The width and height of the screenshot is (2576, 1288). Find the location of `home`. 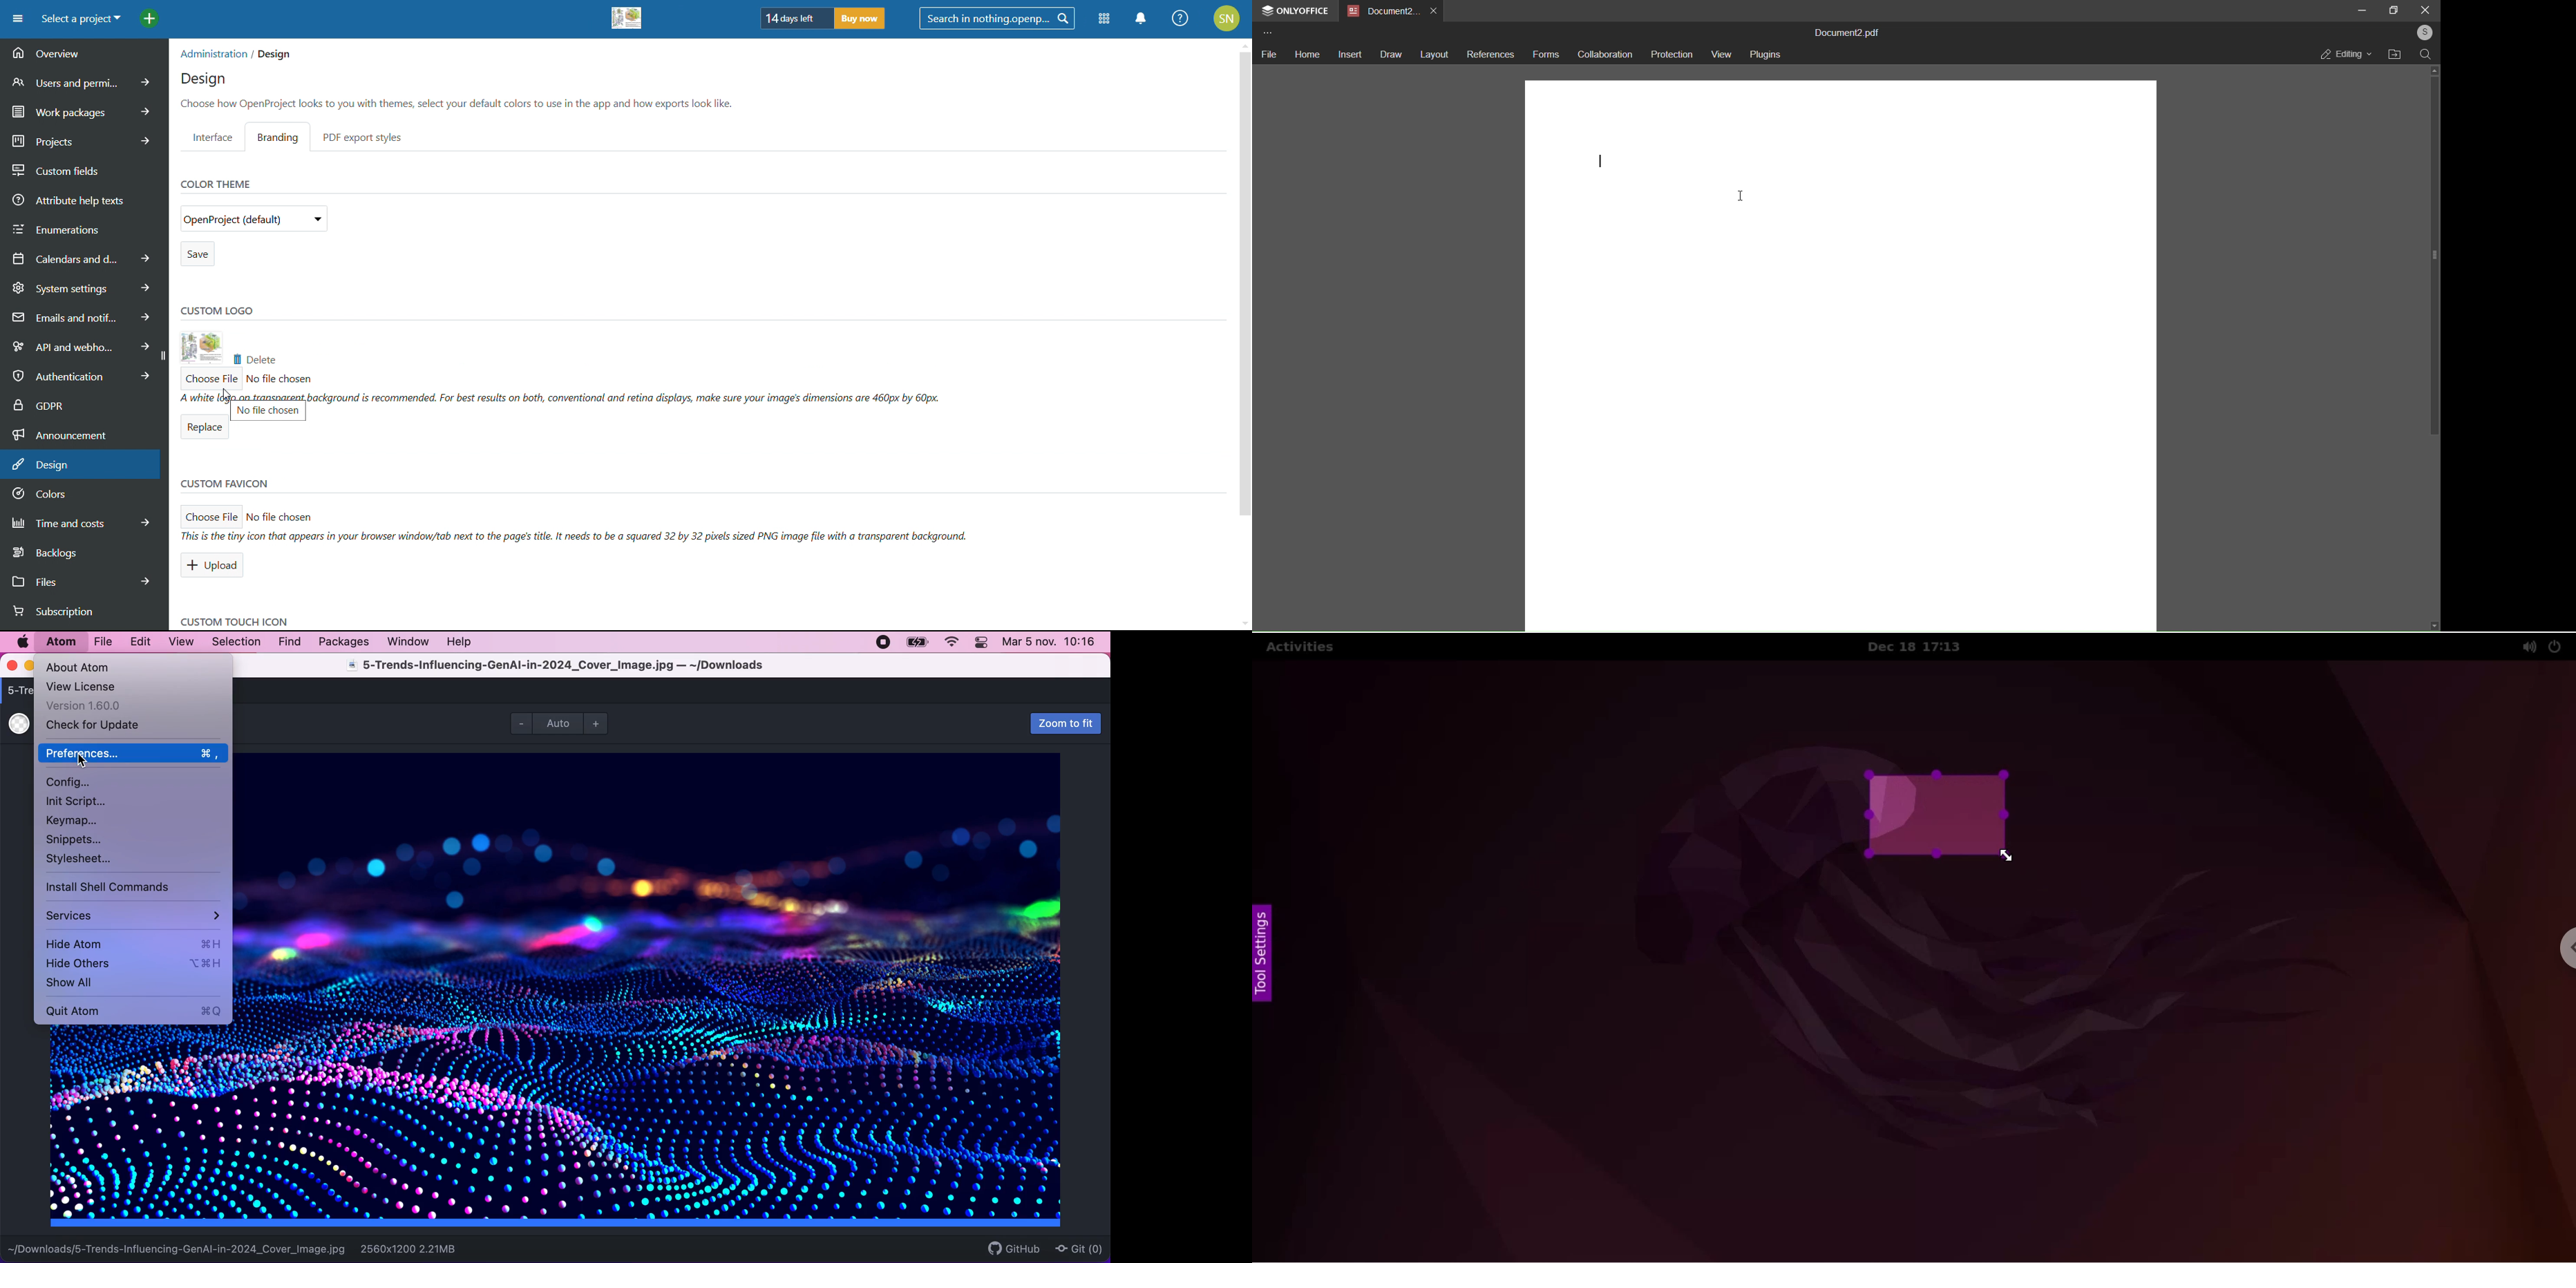

home is located at coordinates (1305, 53).